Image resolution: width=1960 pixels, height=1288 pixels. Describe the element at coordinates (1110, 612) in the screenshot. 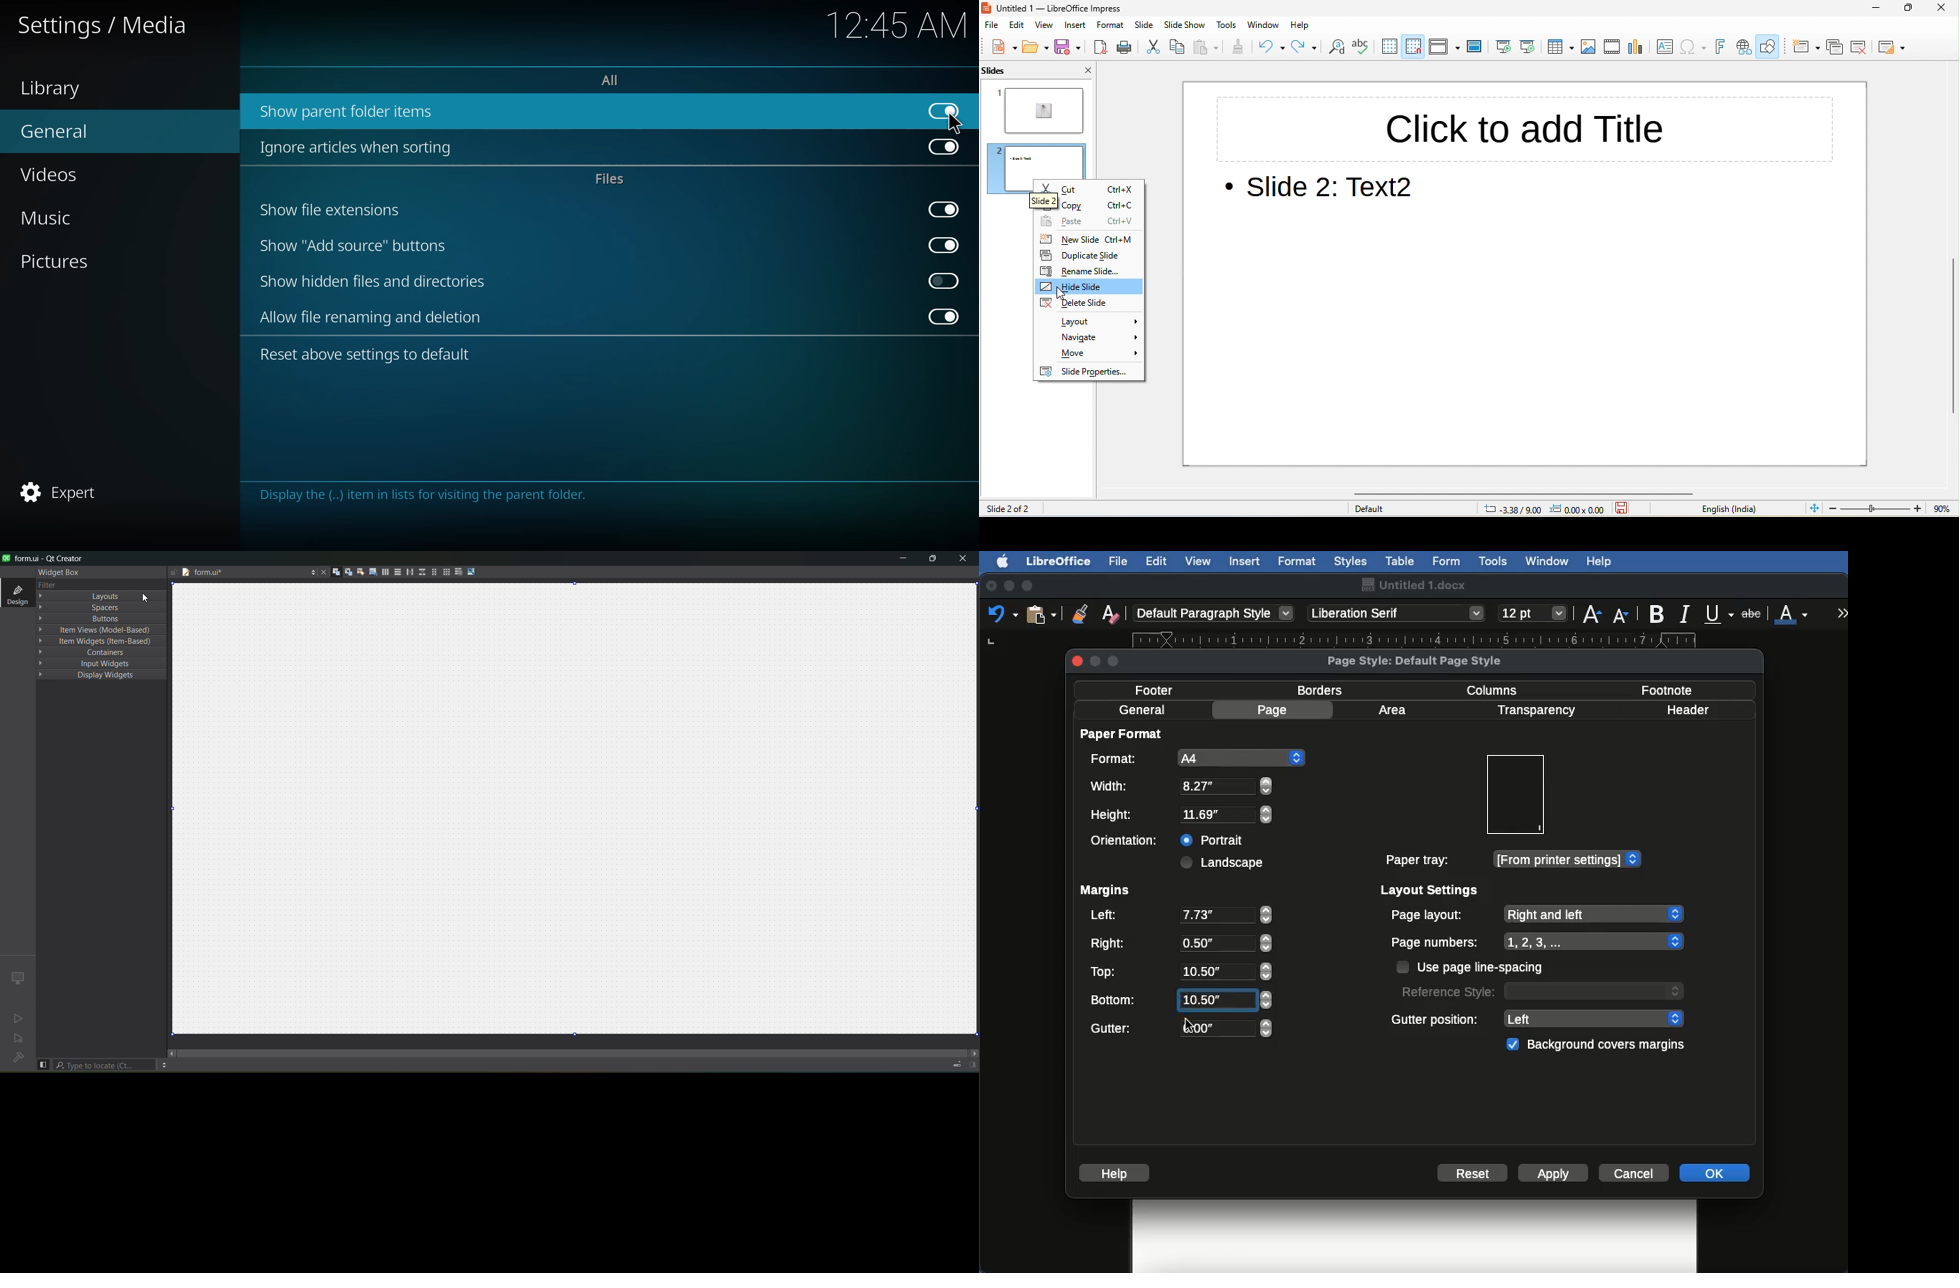

I see `Clear formatting` at that location.